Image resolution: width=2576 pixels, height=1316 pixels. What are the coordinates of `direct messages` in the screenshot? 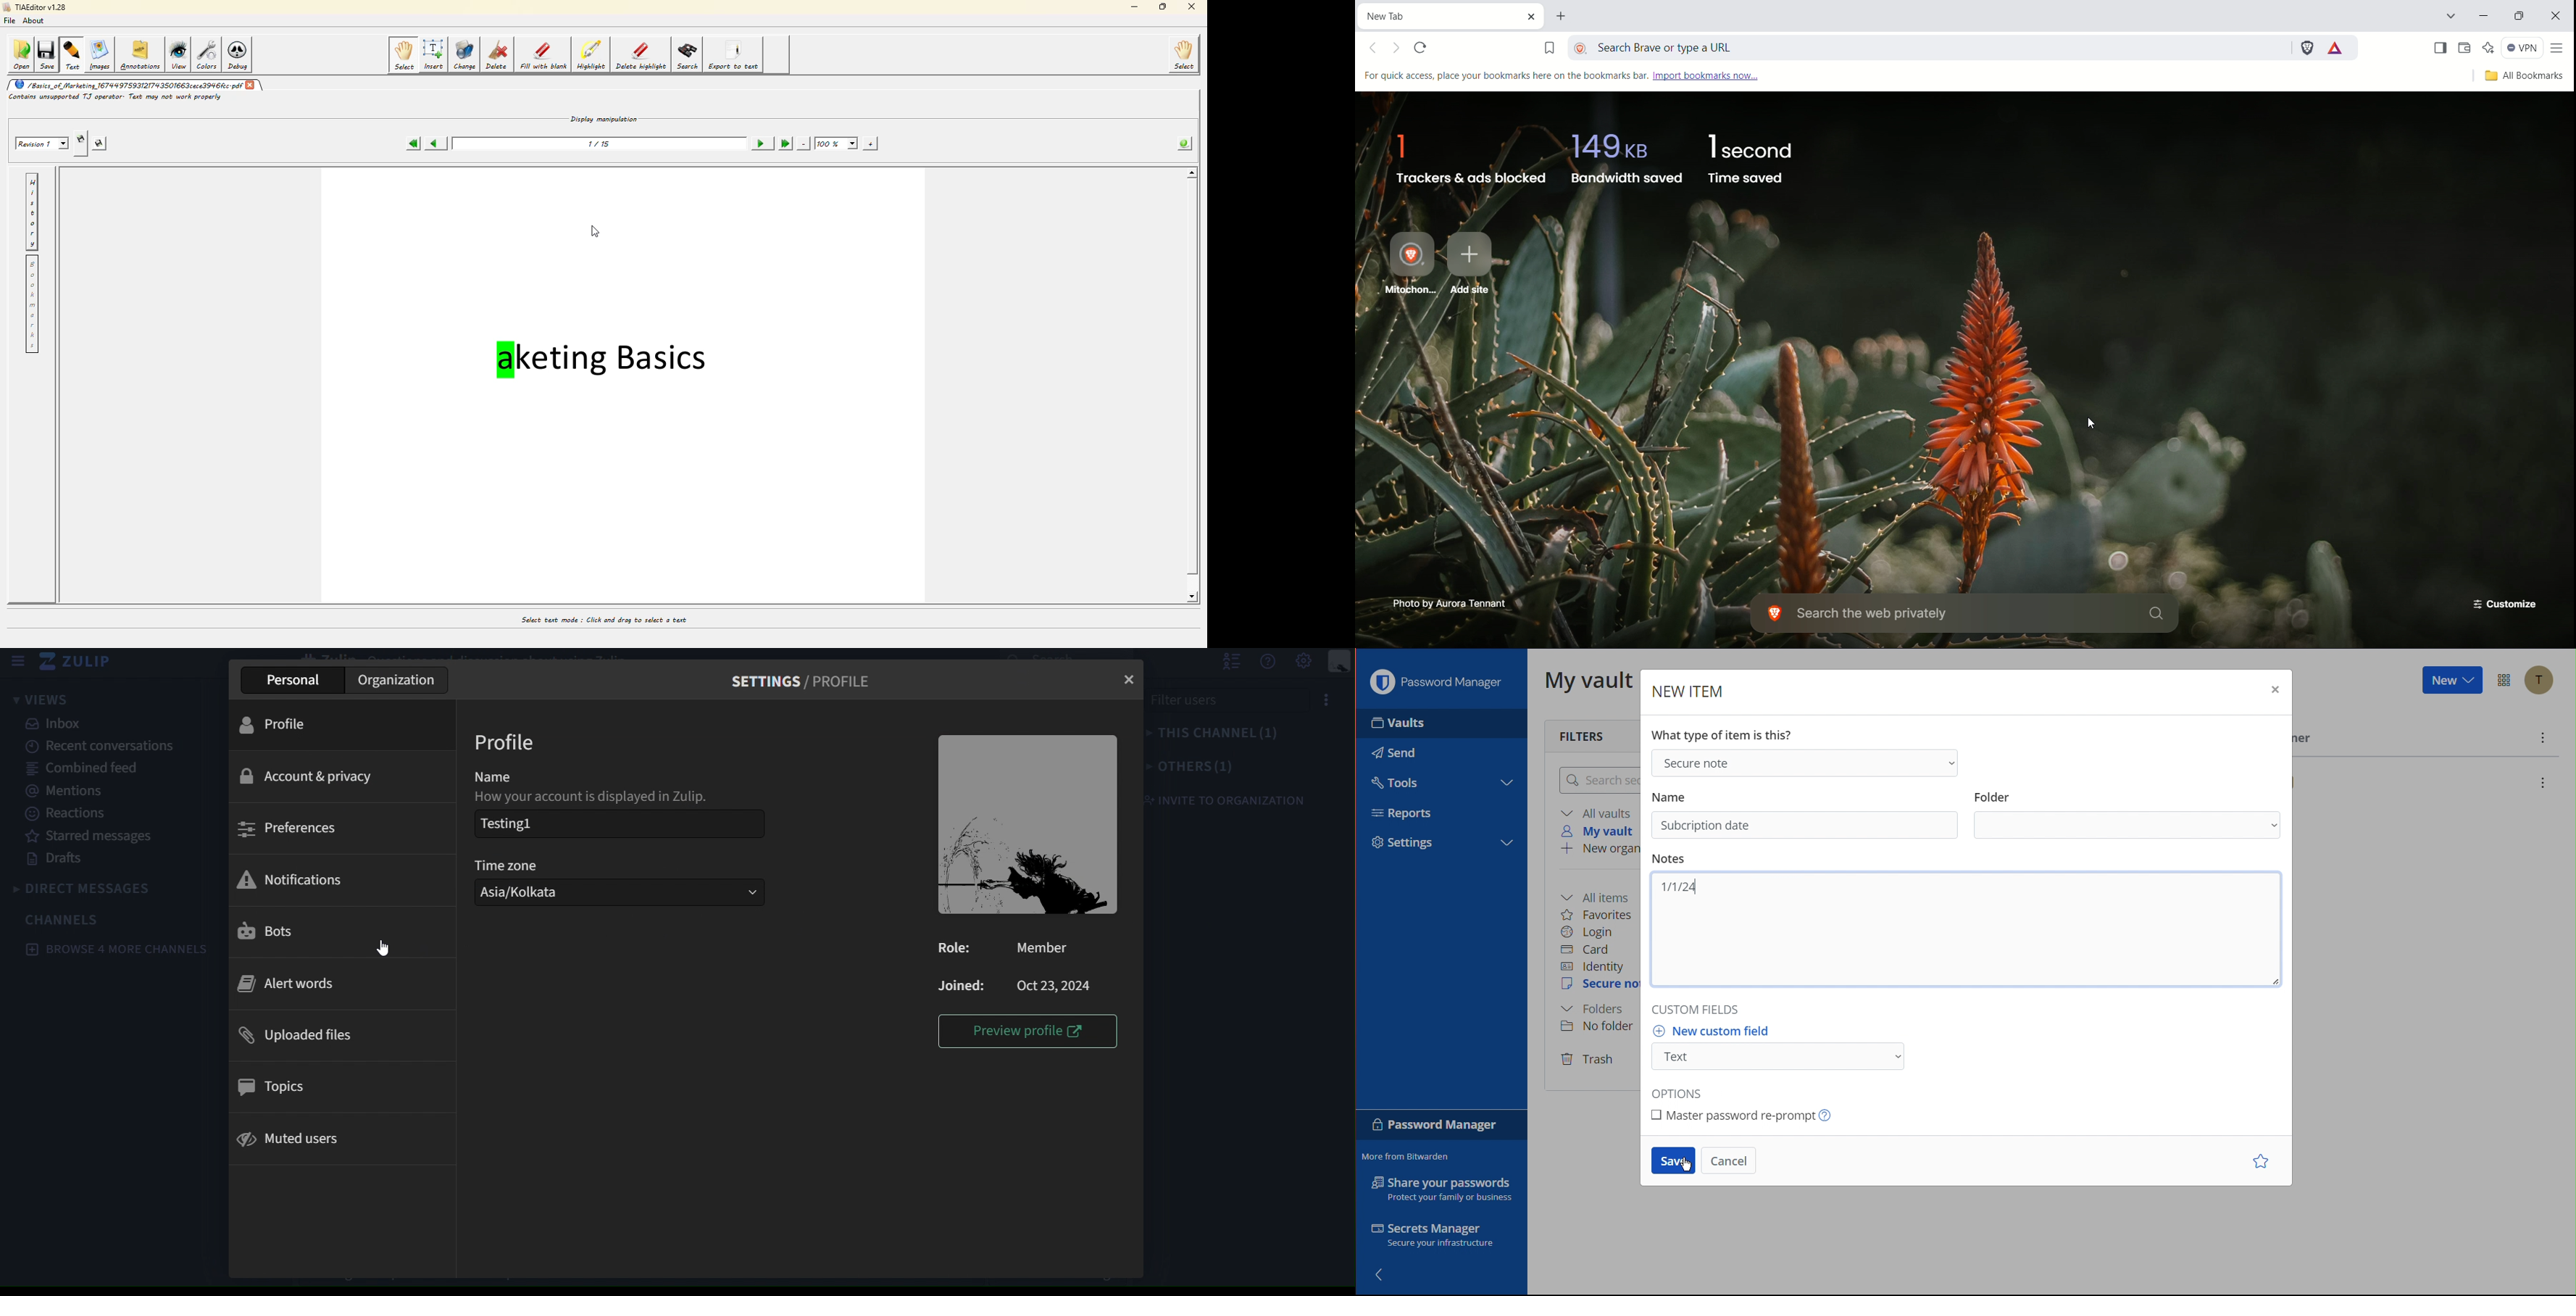 It's located at (86, 890).